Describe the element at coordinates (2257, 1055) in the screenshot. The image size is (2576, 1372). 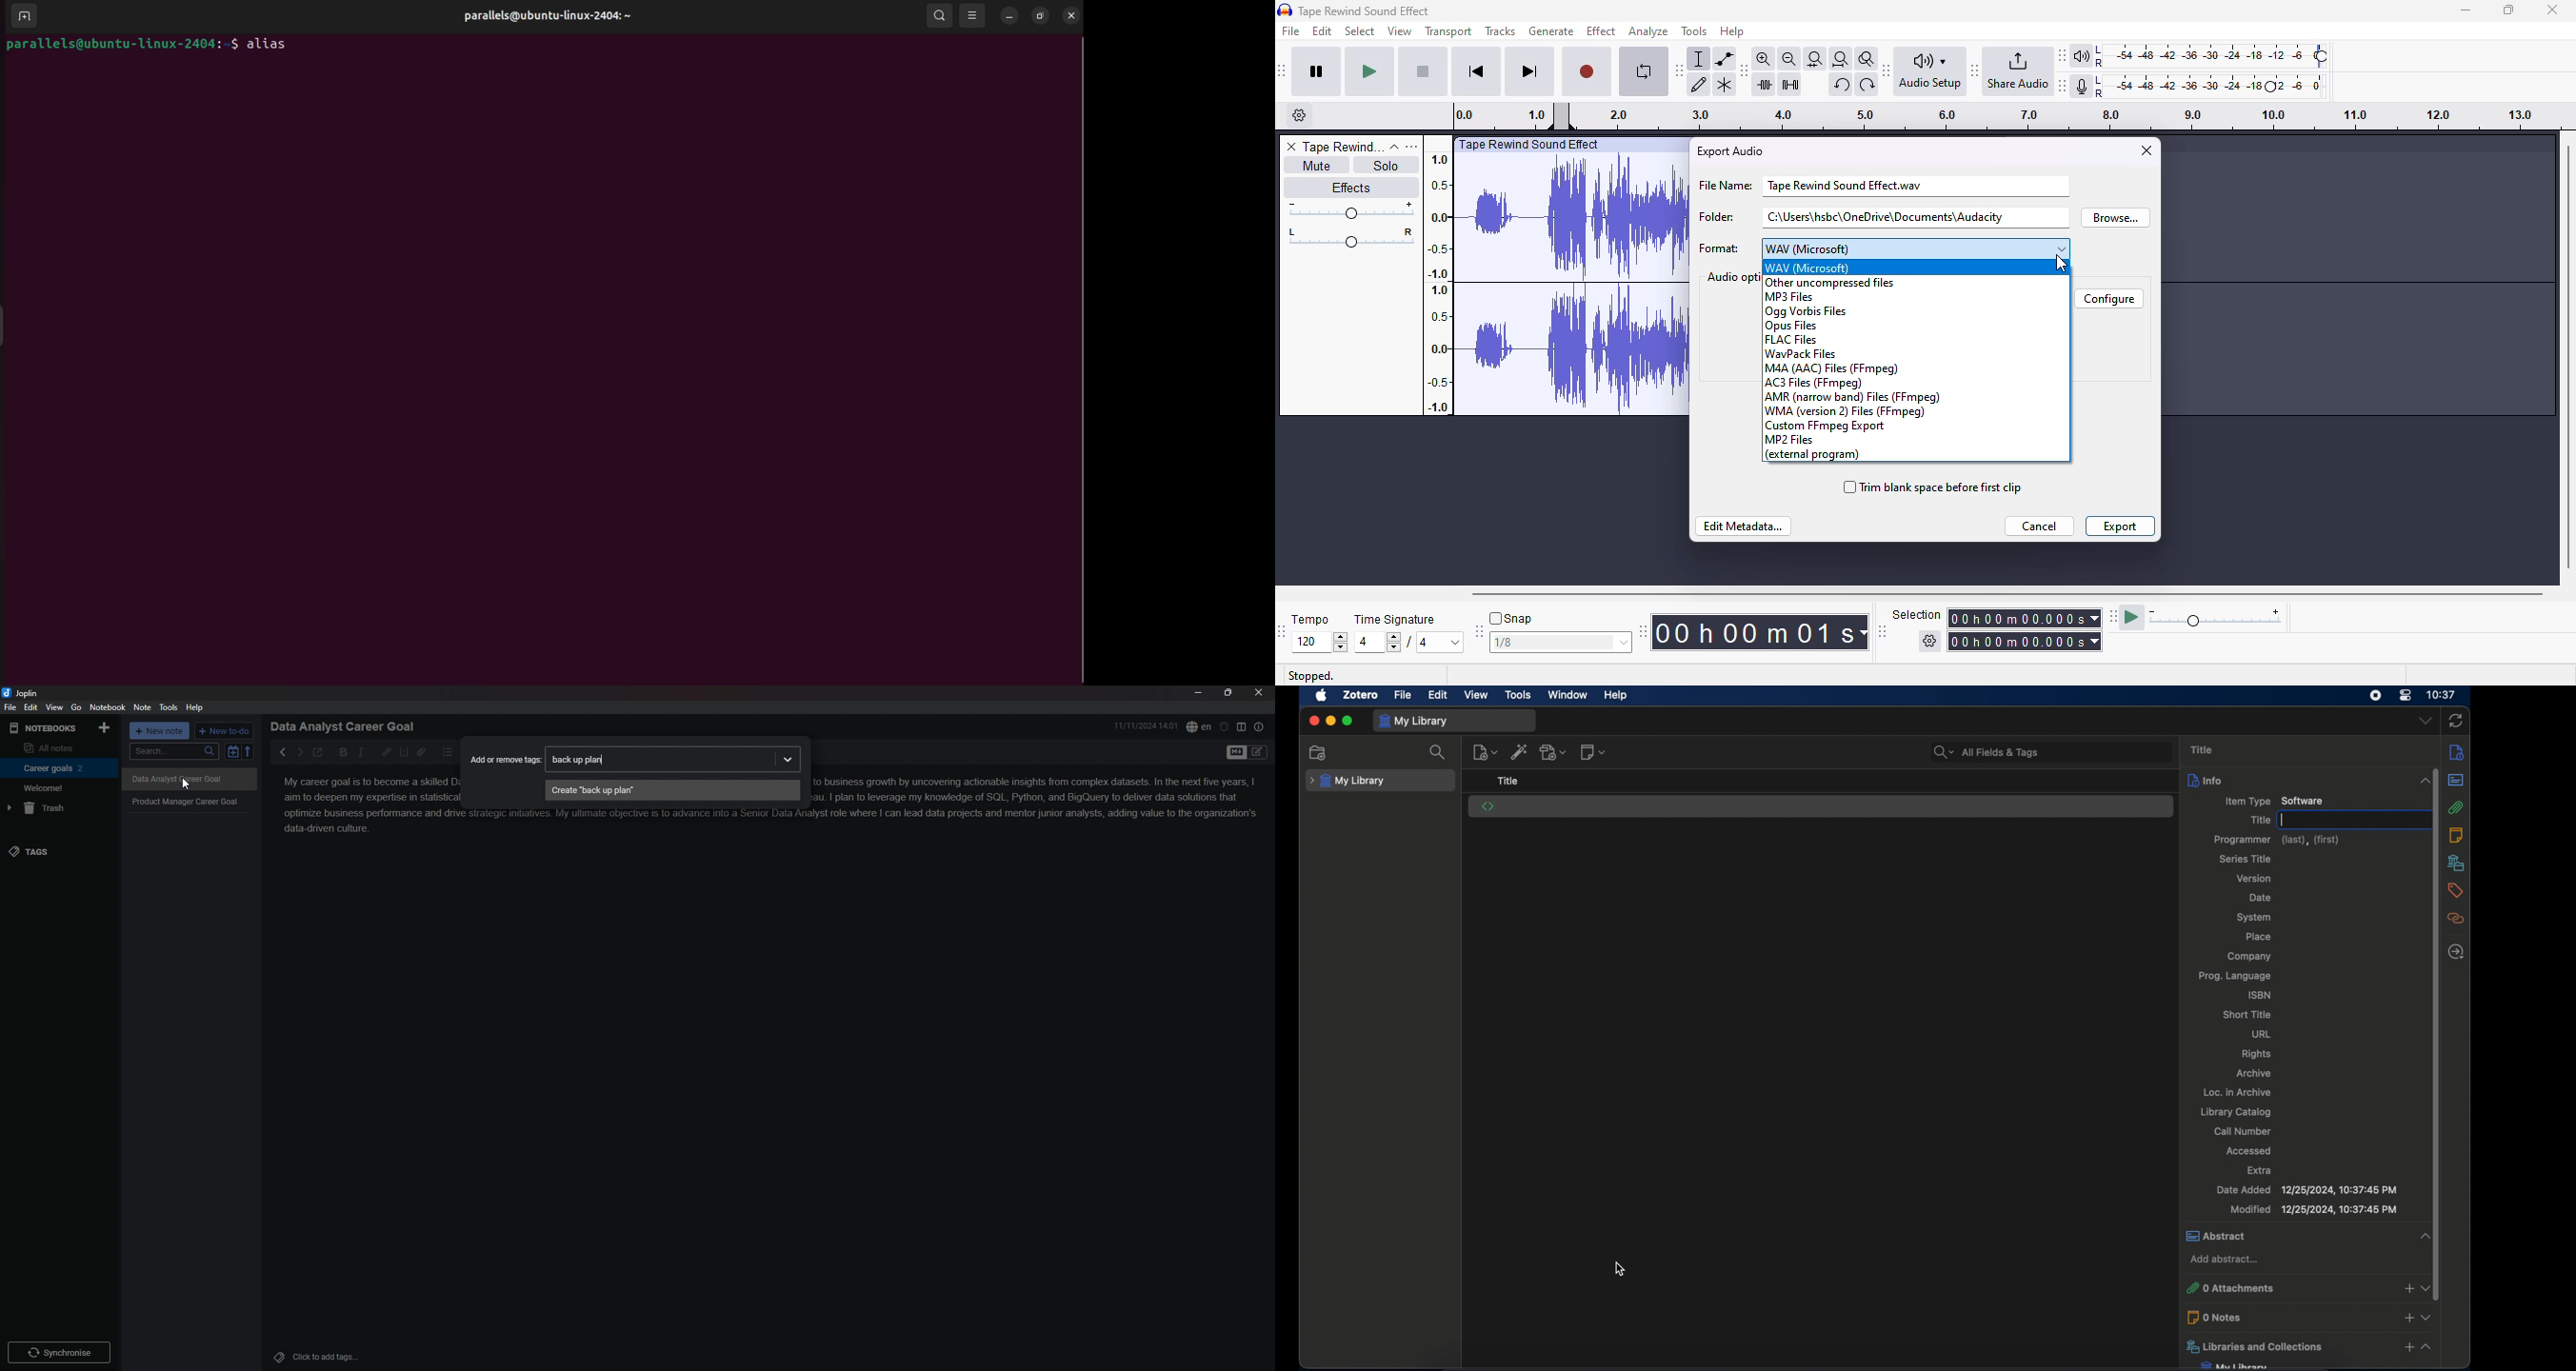
I see `rights` at that location.